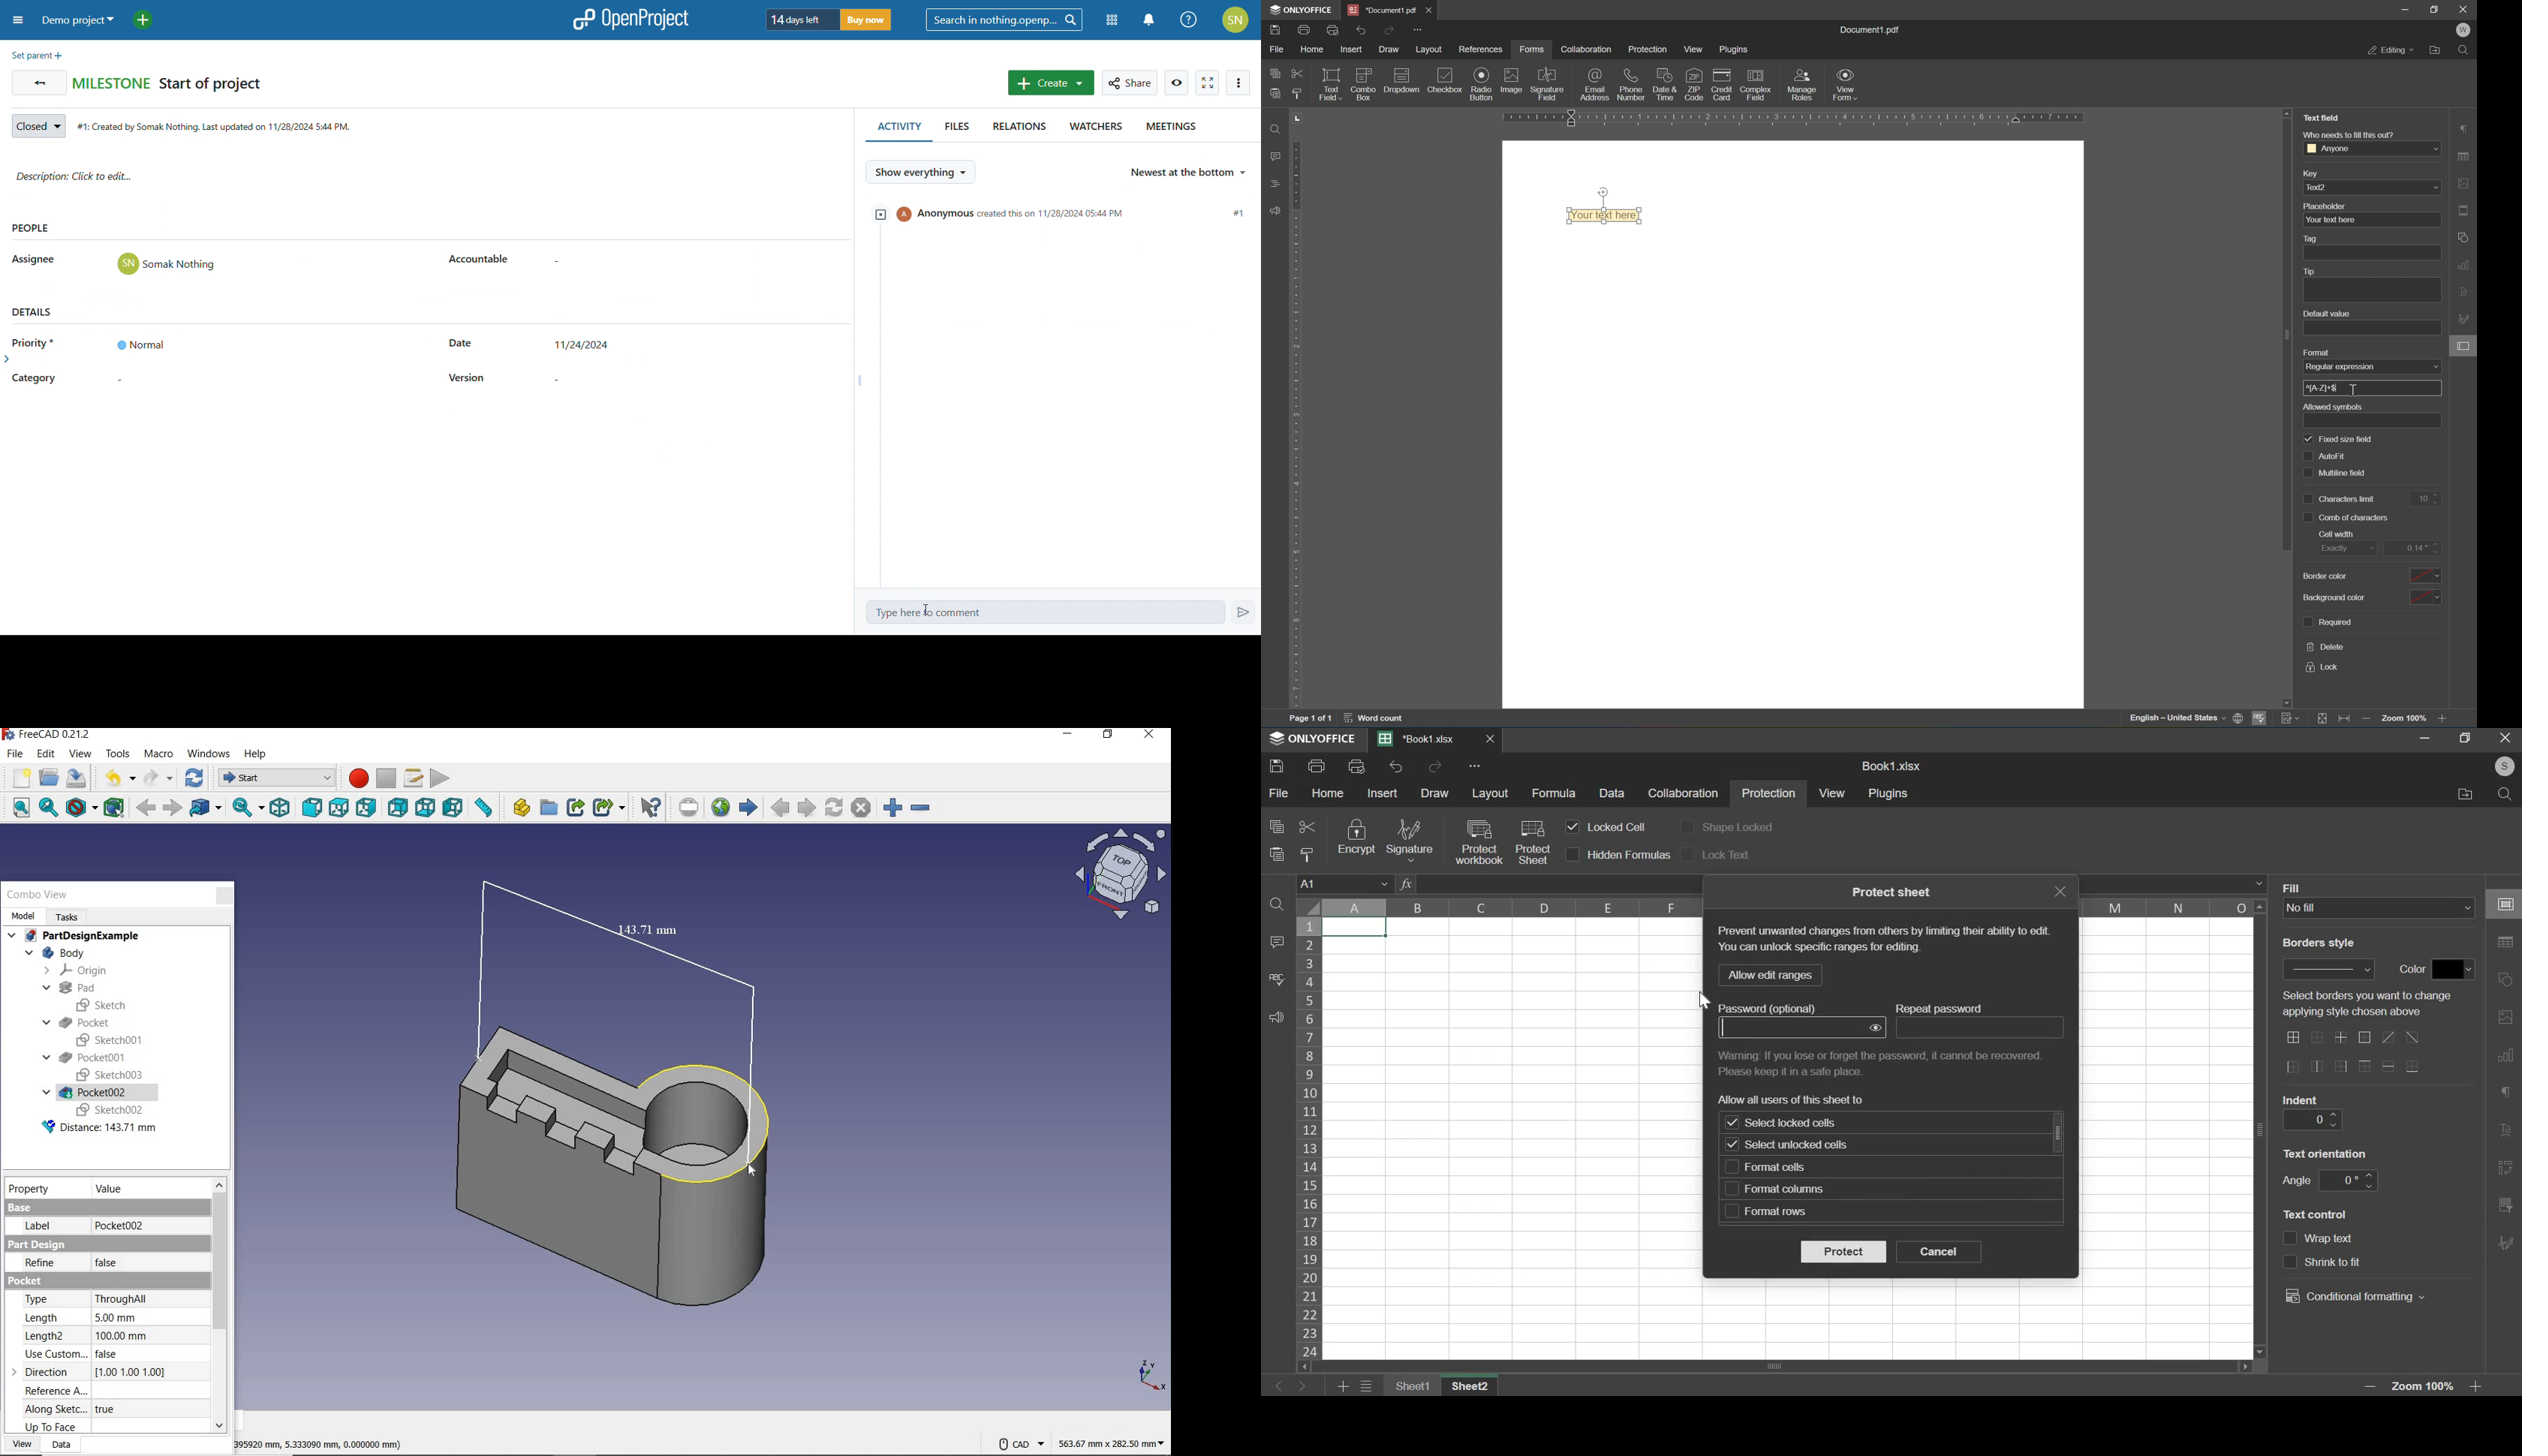  I want to click on text control, so click(2332, 1240).